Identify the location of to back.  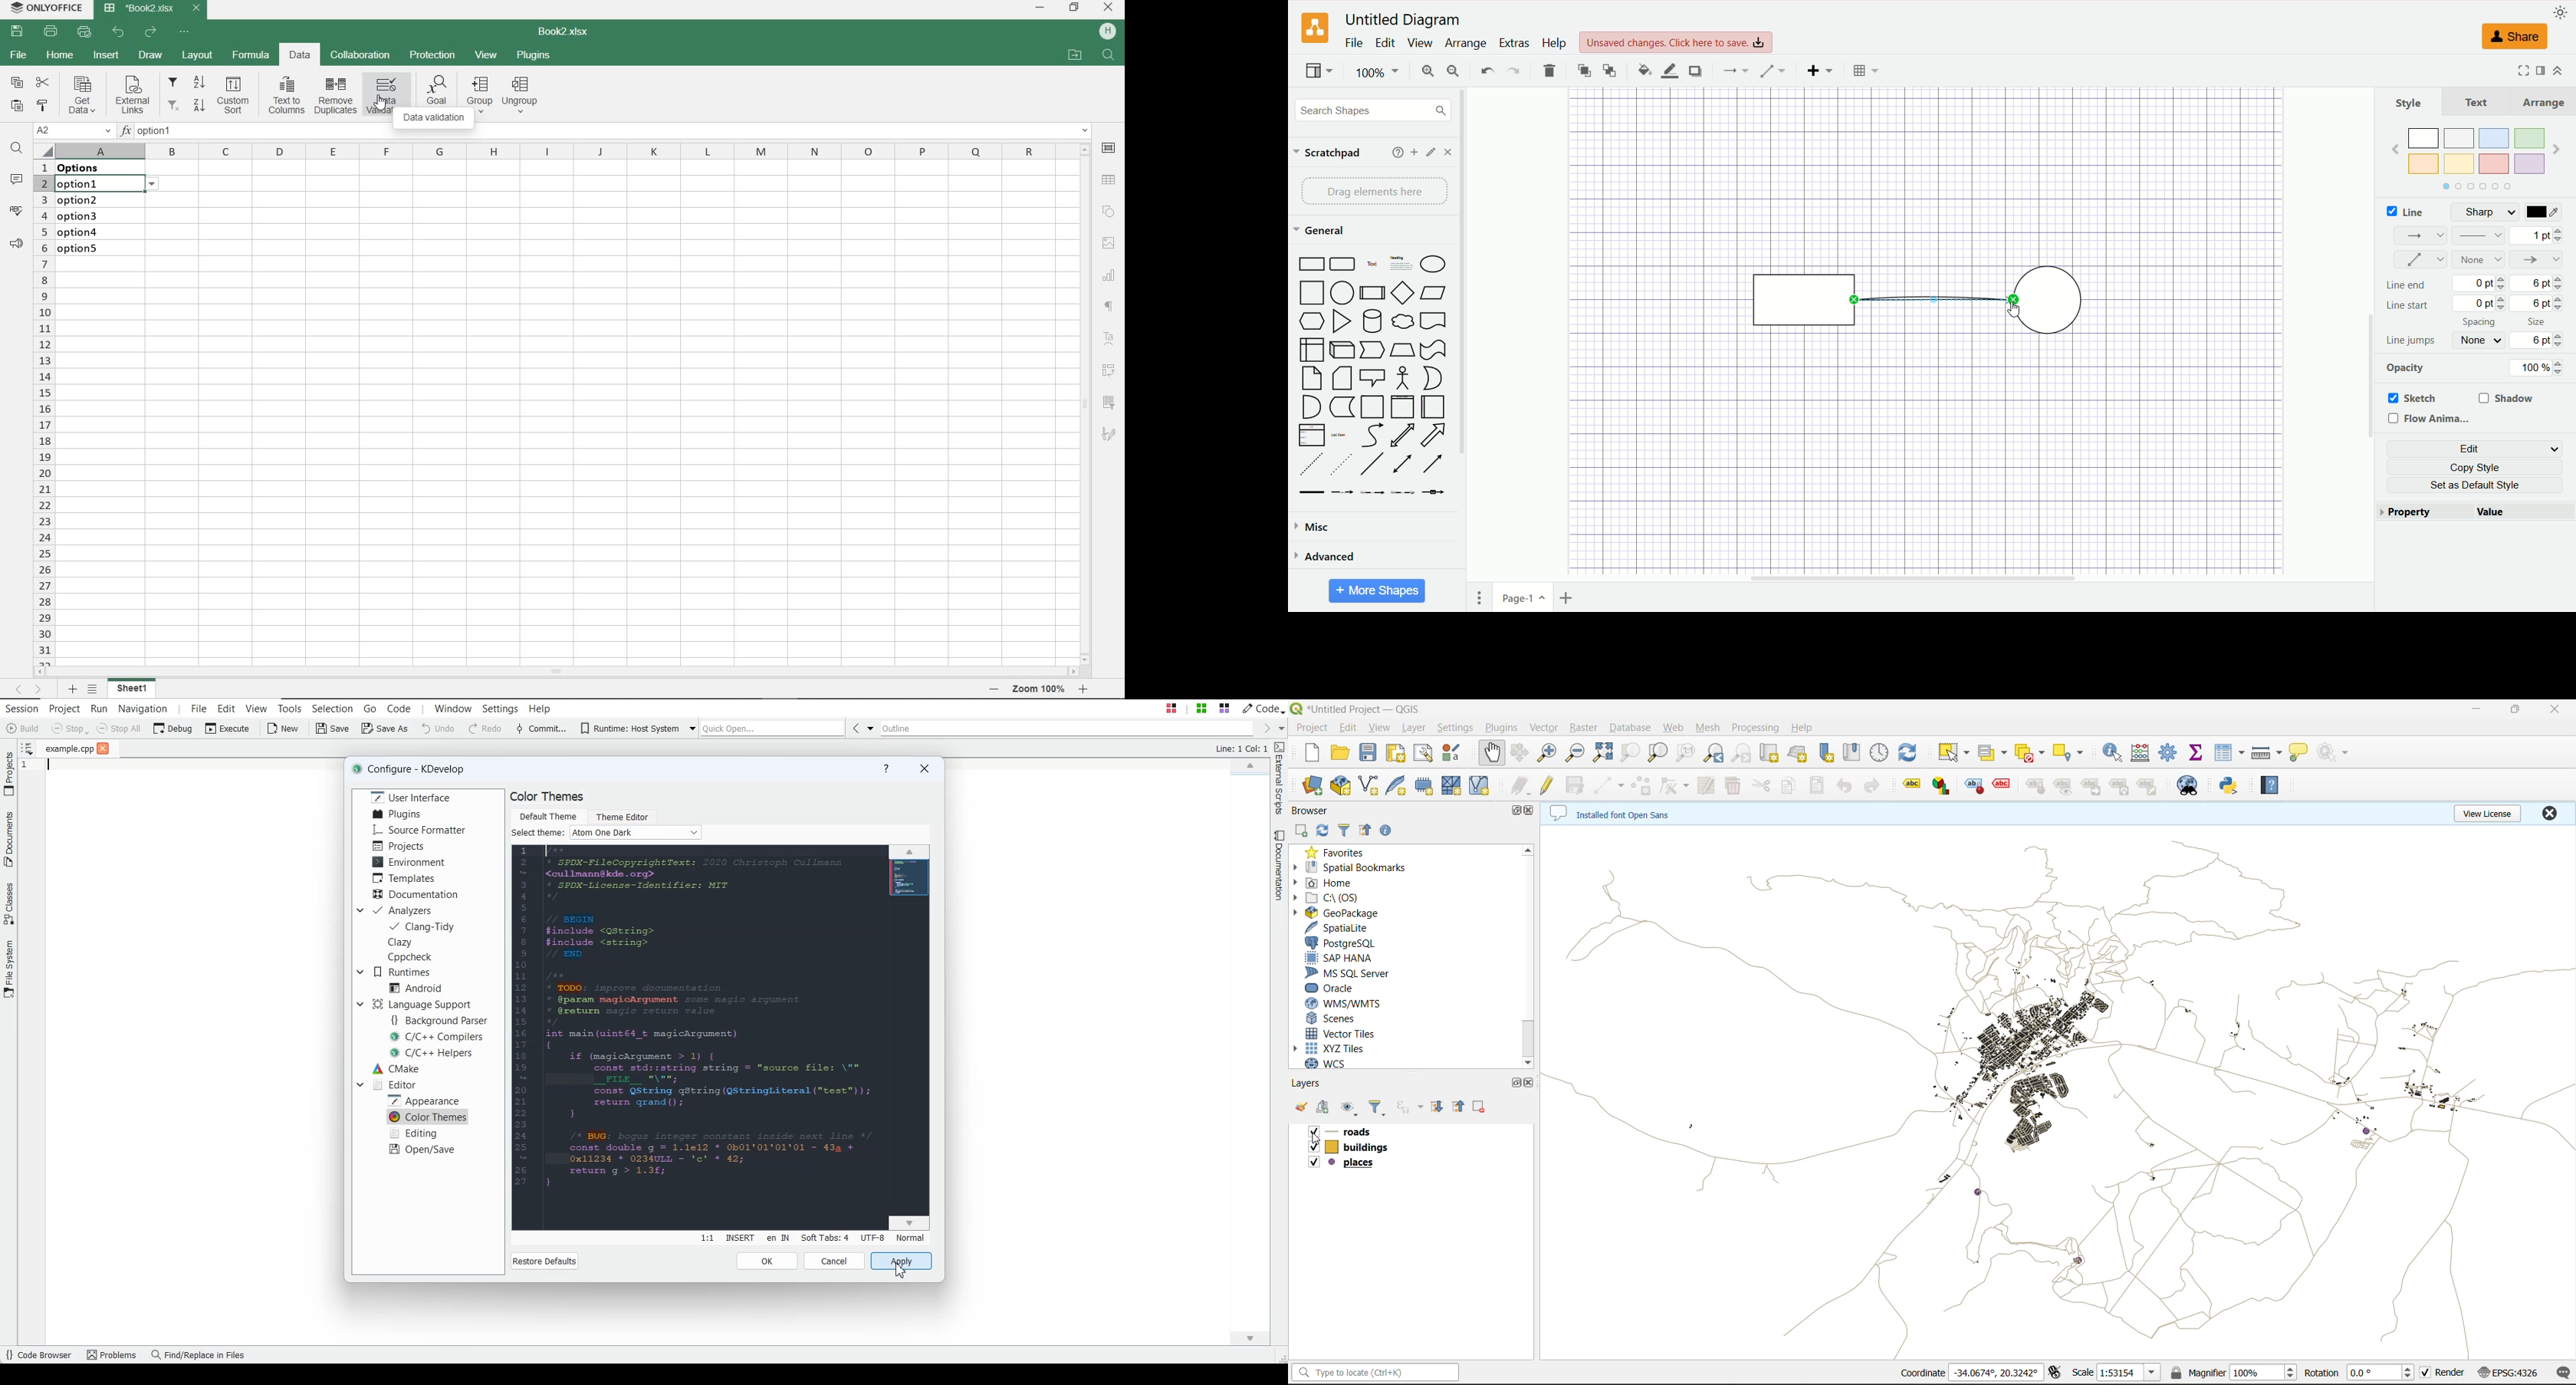
(1608, 70).